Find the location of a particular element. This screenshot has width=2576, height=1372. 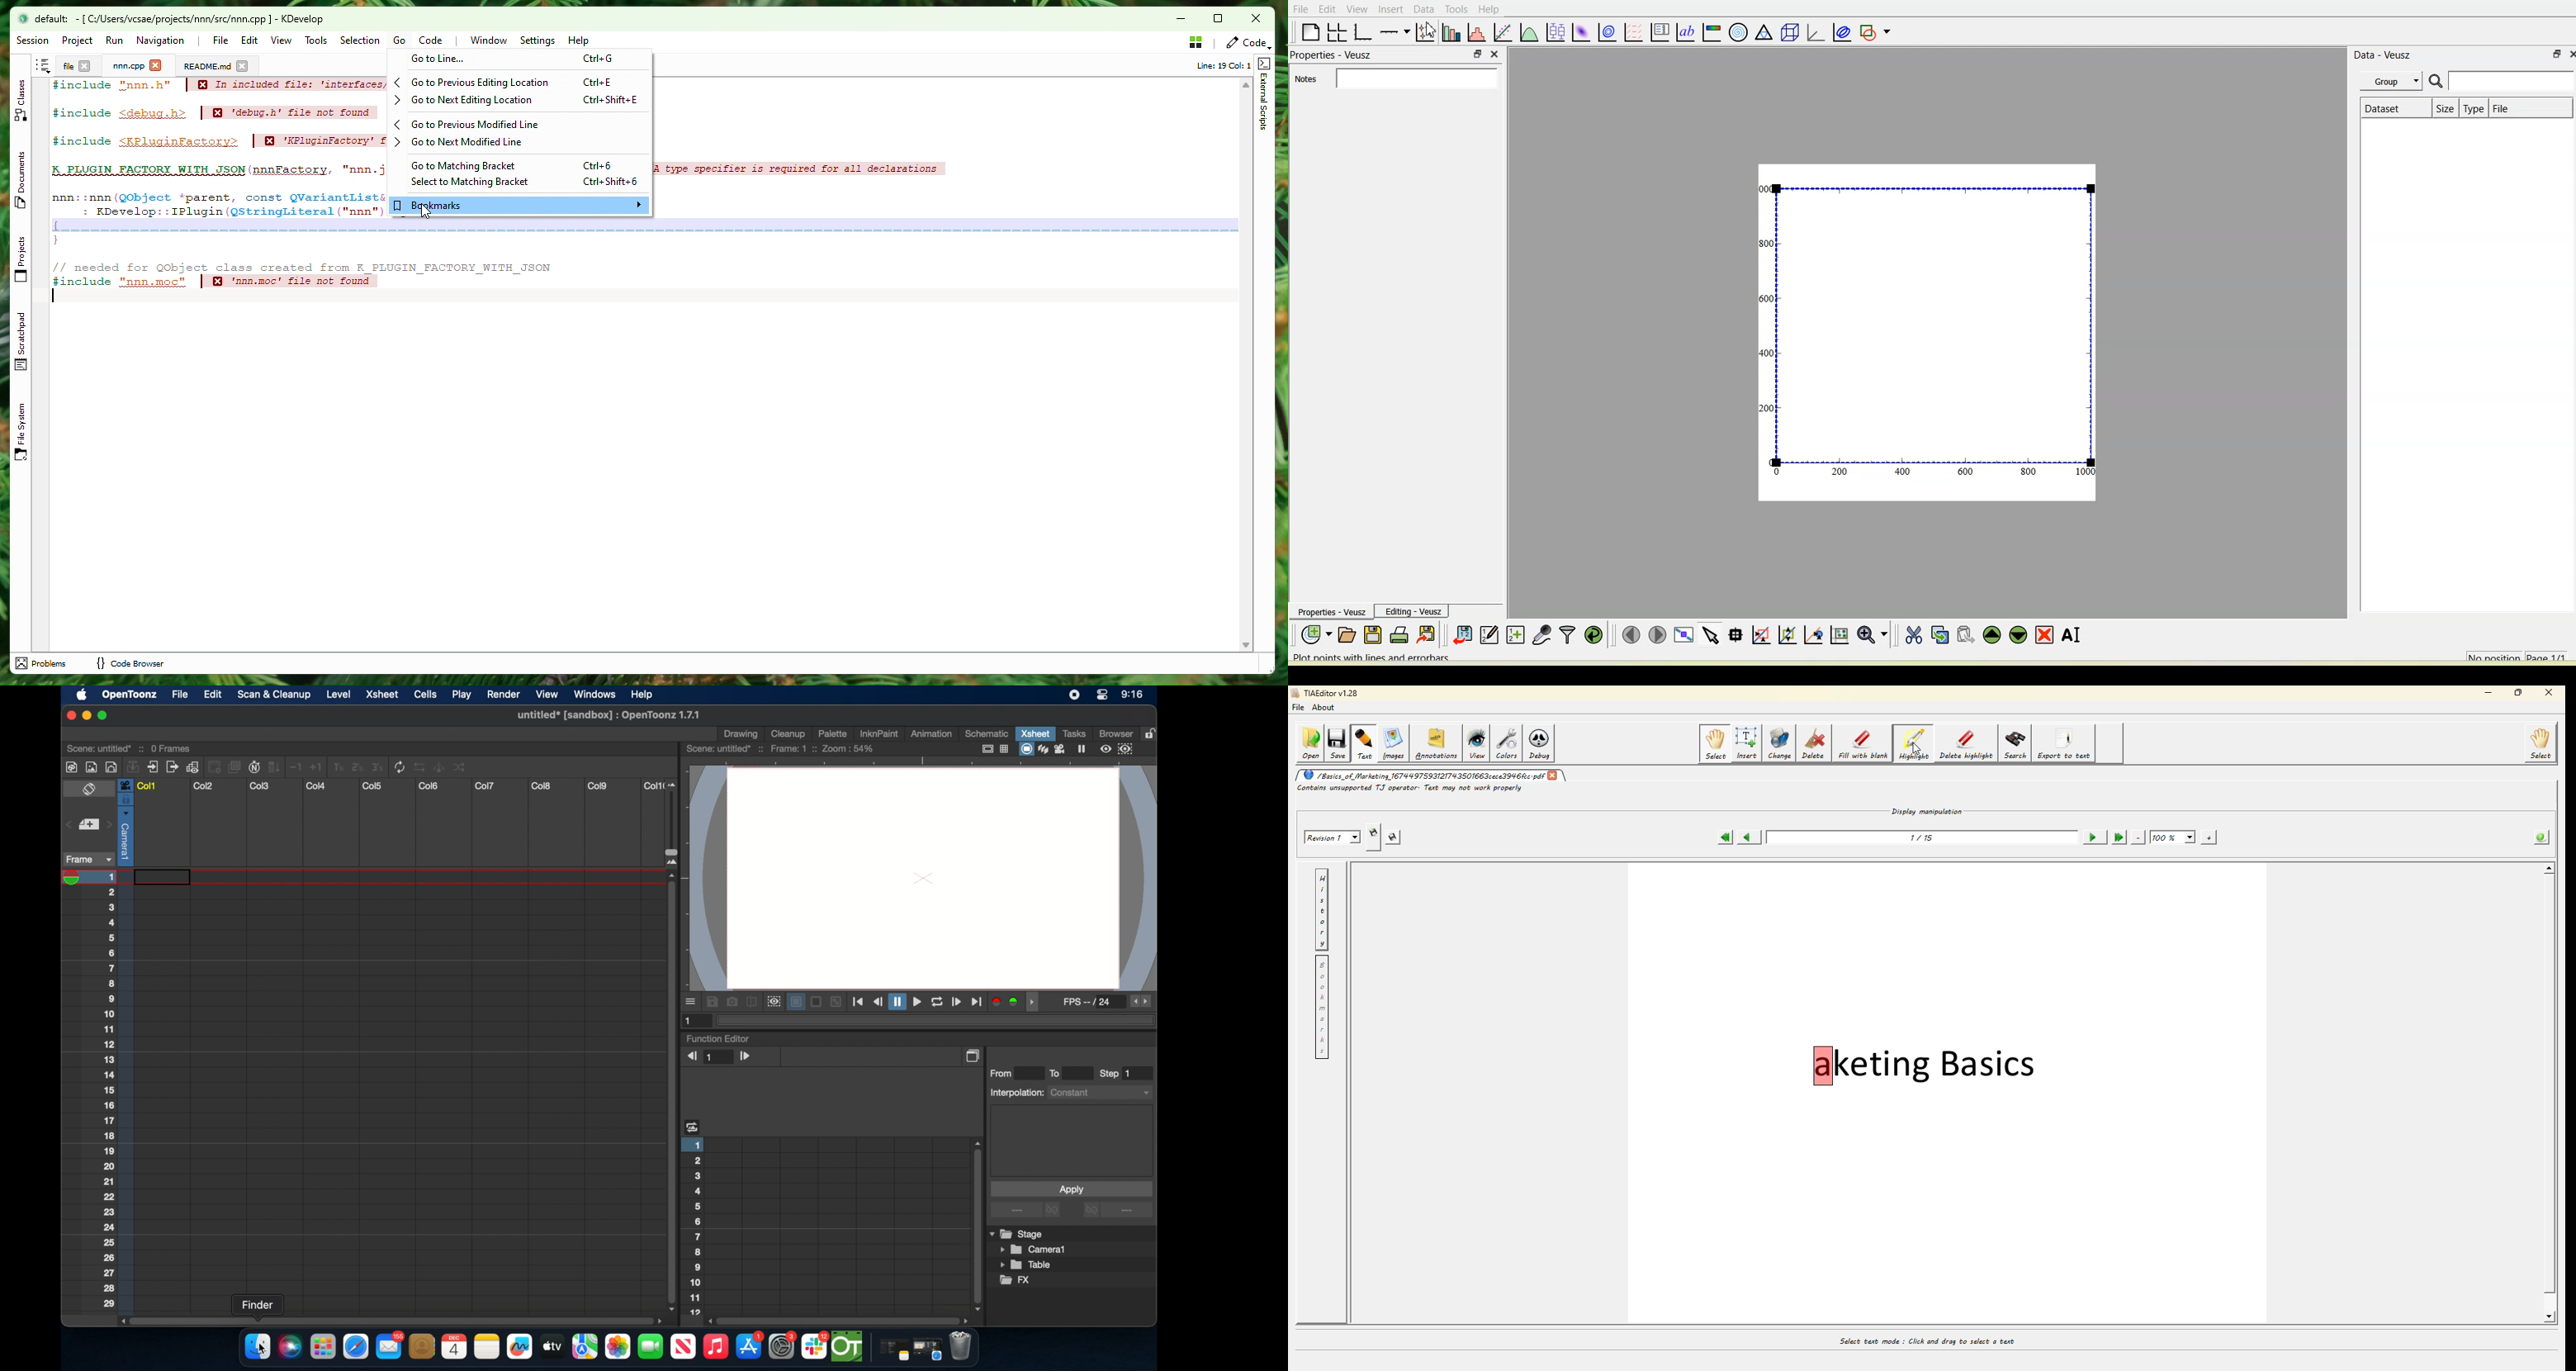

Help is located at coordinates (1490, 9).